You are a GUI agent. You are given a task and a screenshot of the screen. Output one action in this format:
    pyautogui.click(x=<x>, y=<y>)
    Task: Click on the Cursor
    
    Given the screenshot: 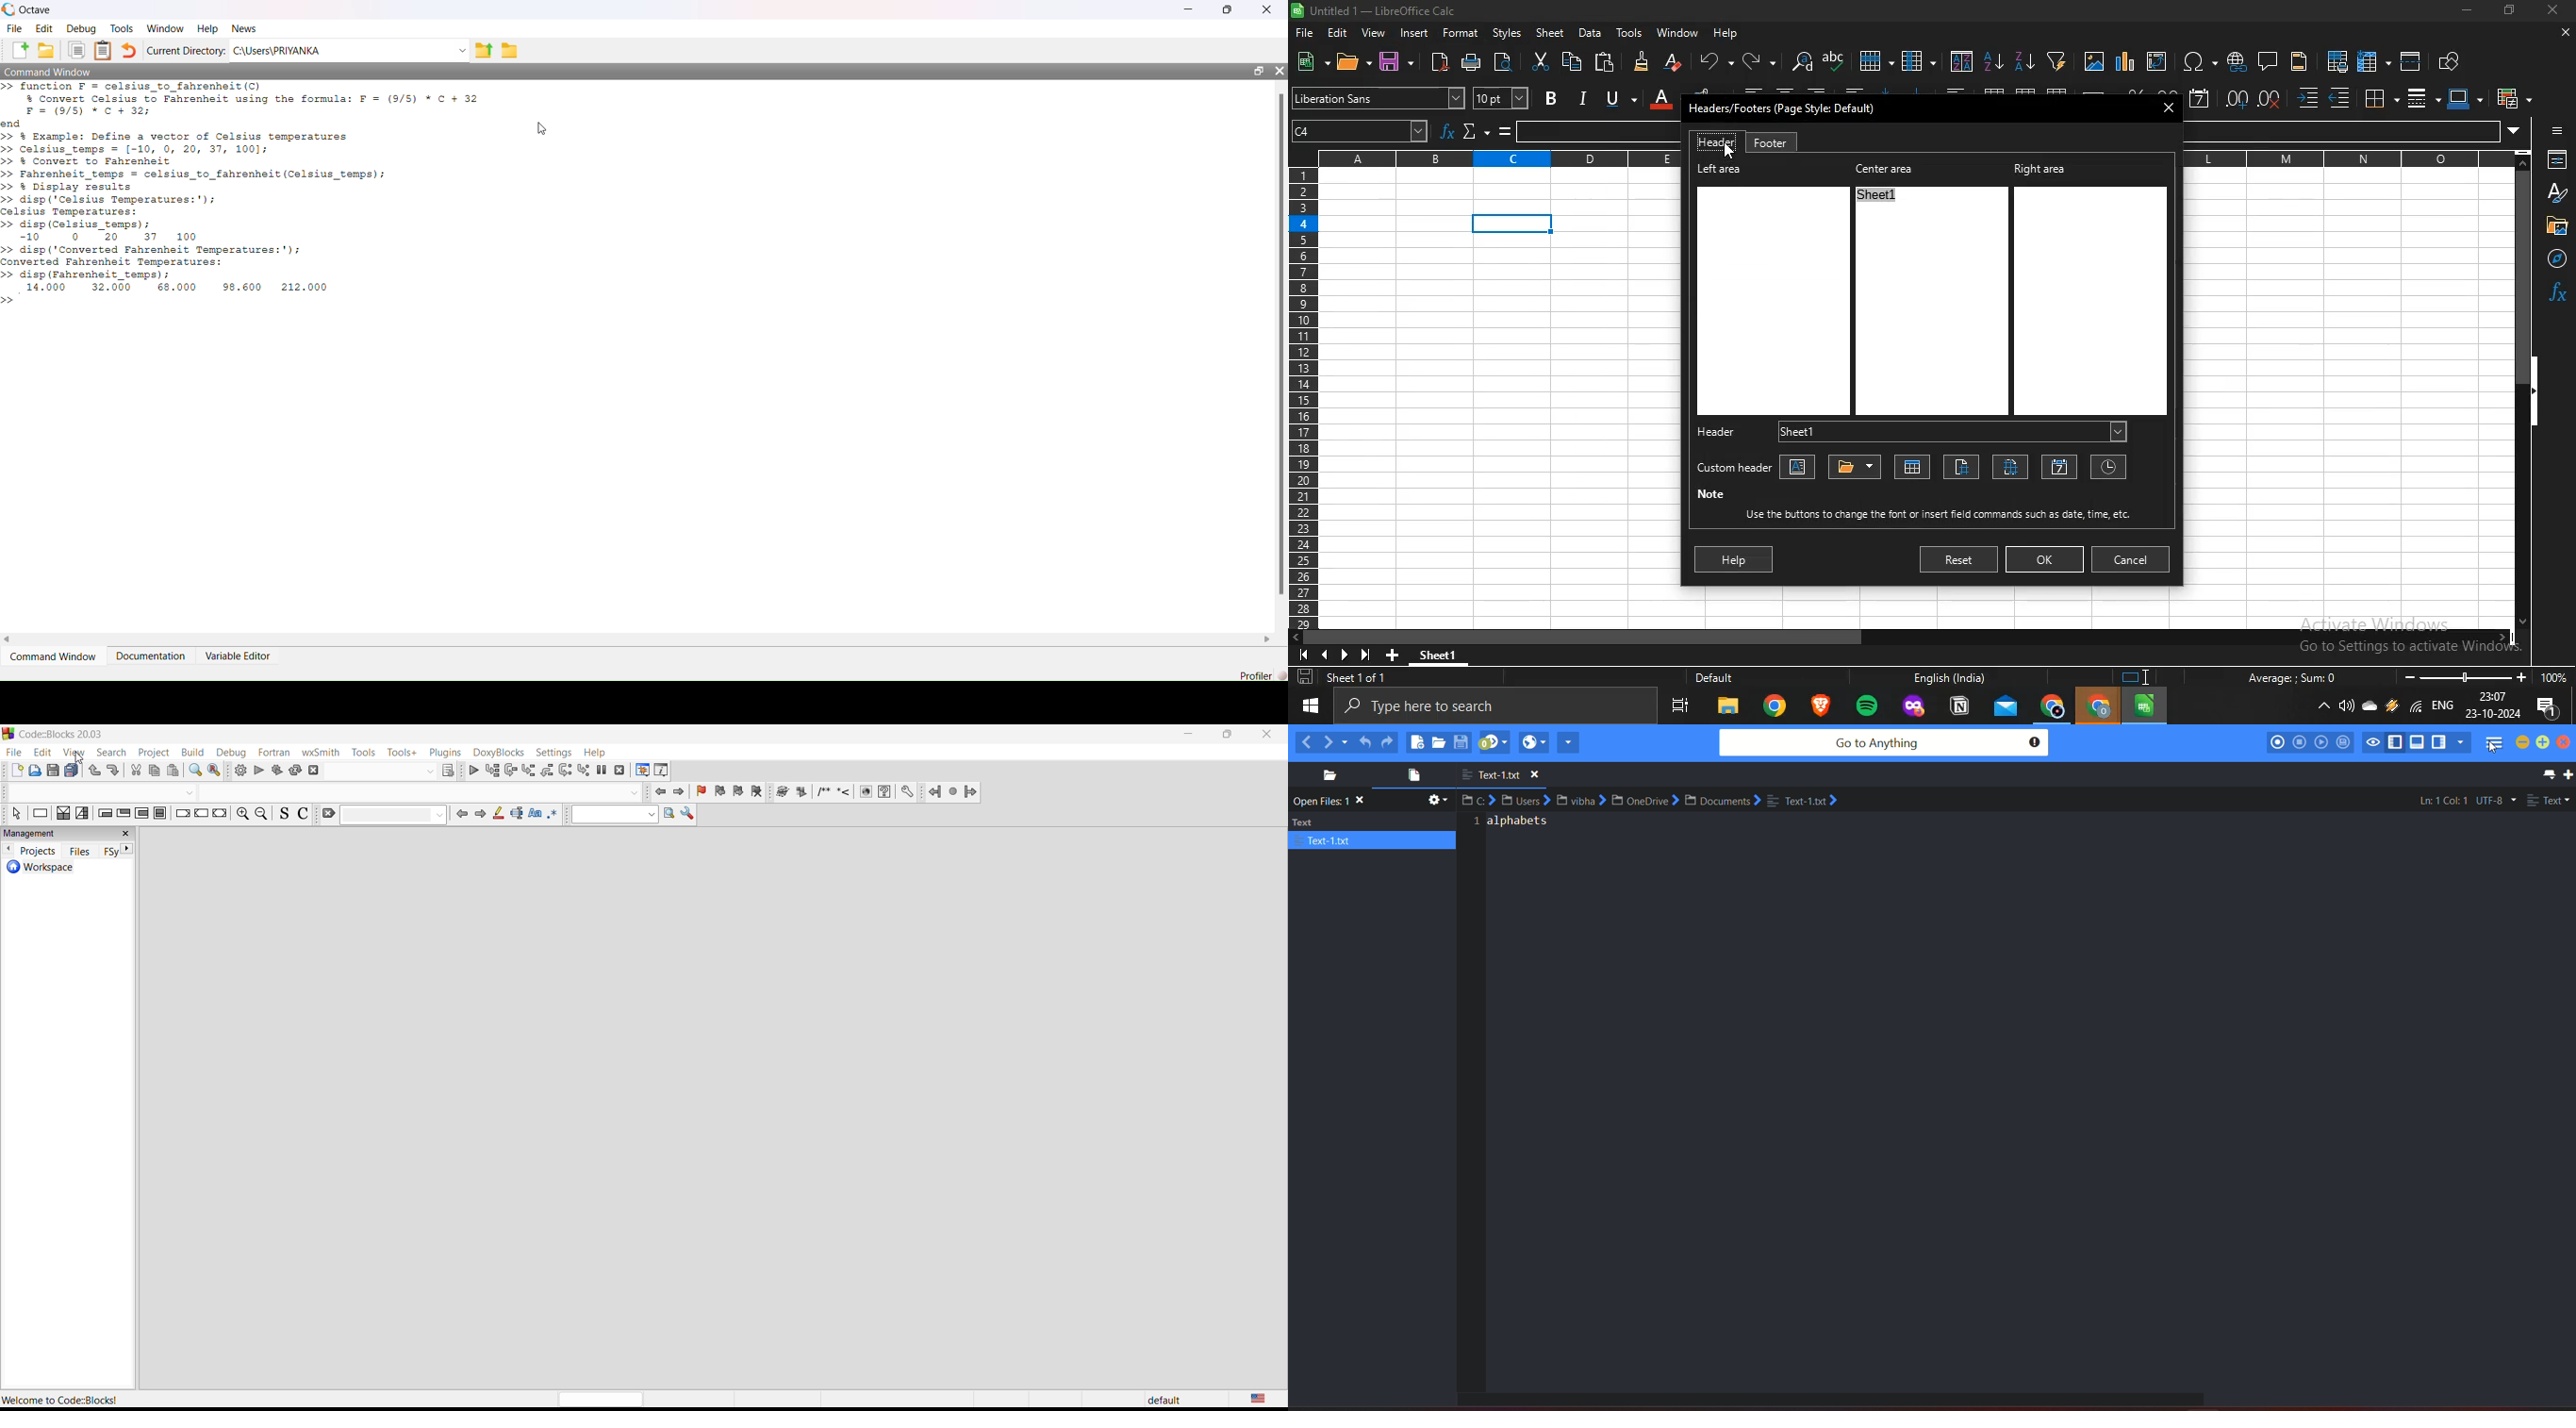 What is the action you would take?
    pyautogui.click(x=2496, y=745)
    